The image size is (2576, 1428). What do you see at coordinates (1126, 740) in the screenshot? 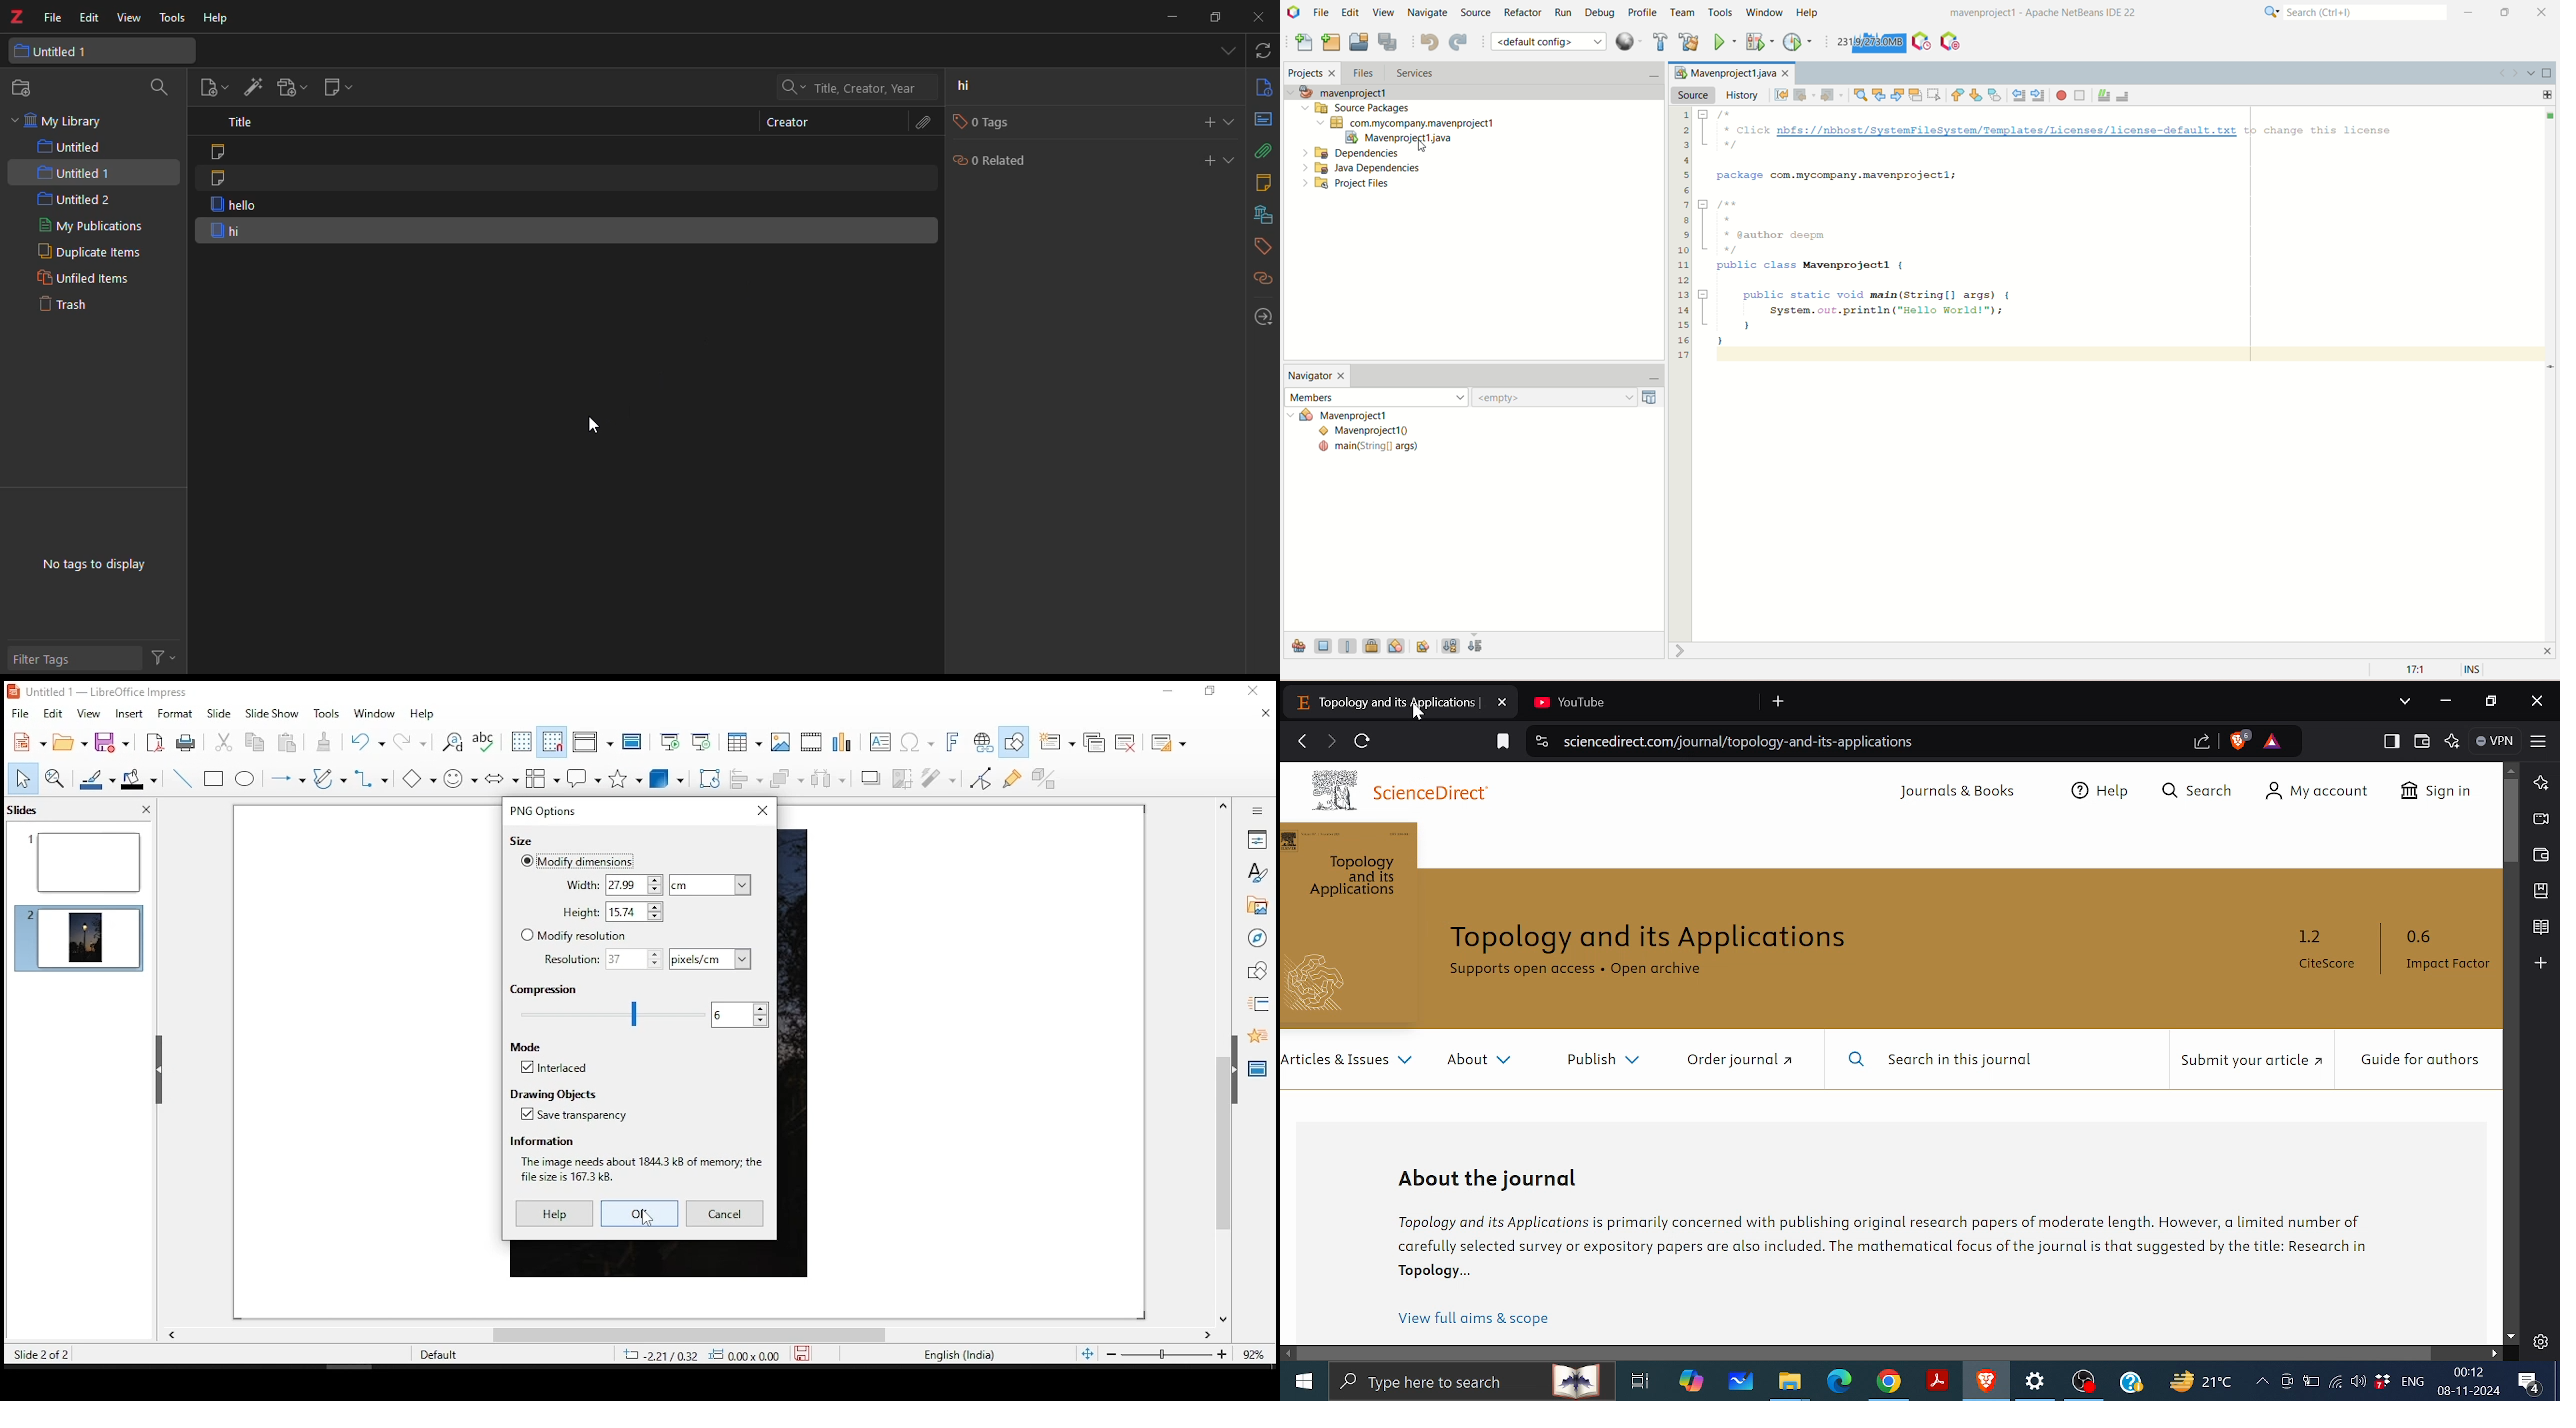
I see `delete slide` at bounding box center [1126, 740].